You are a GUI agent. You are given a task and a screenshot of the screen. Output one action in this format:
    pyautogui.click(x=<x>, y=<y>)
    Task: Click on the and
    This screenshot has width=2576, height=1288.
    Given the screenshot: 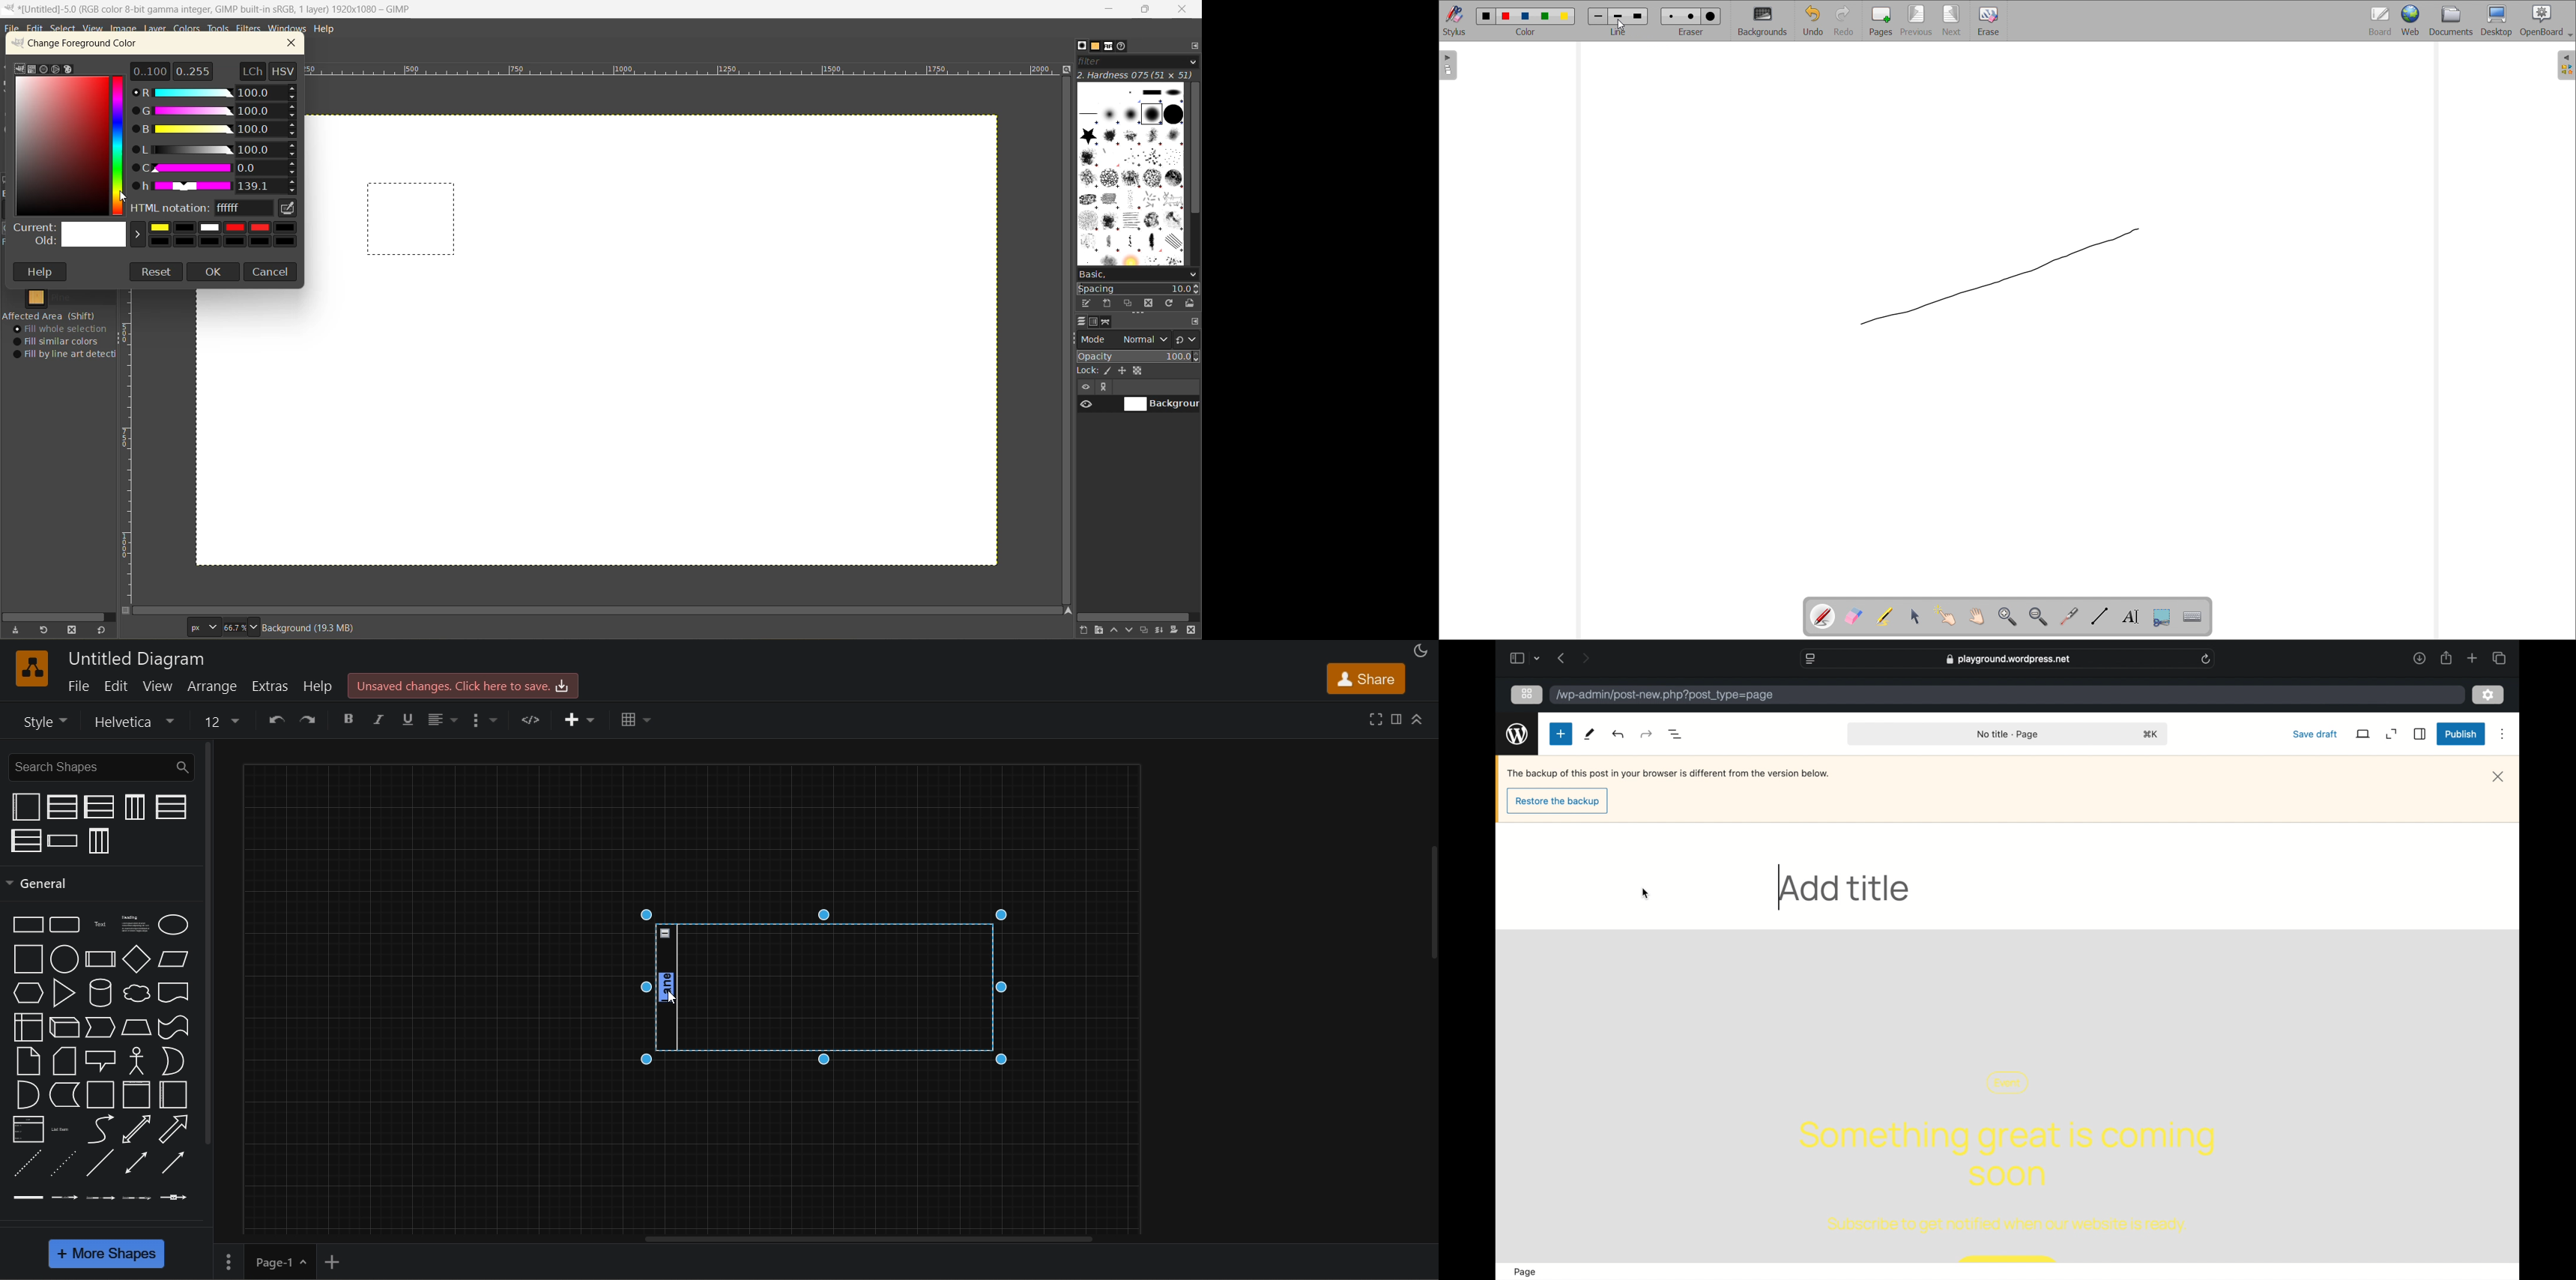 What is the action you would take?
    pyautogui.click(x=26, y=1094)
    